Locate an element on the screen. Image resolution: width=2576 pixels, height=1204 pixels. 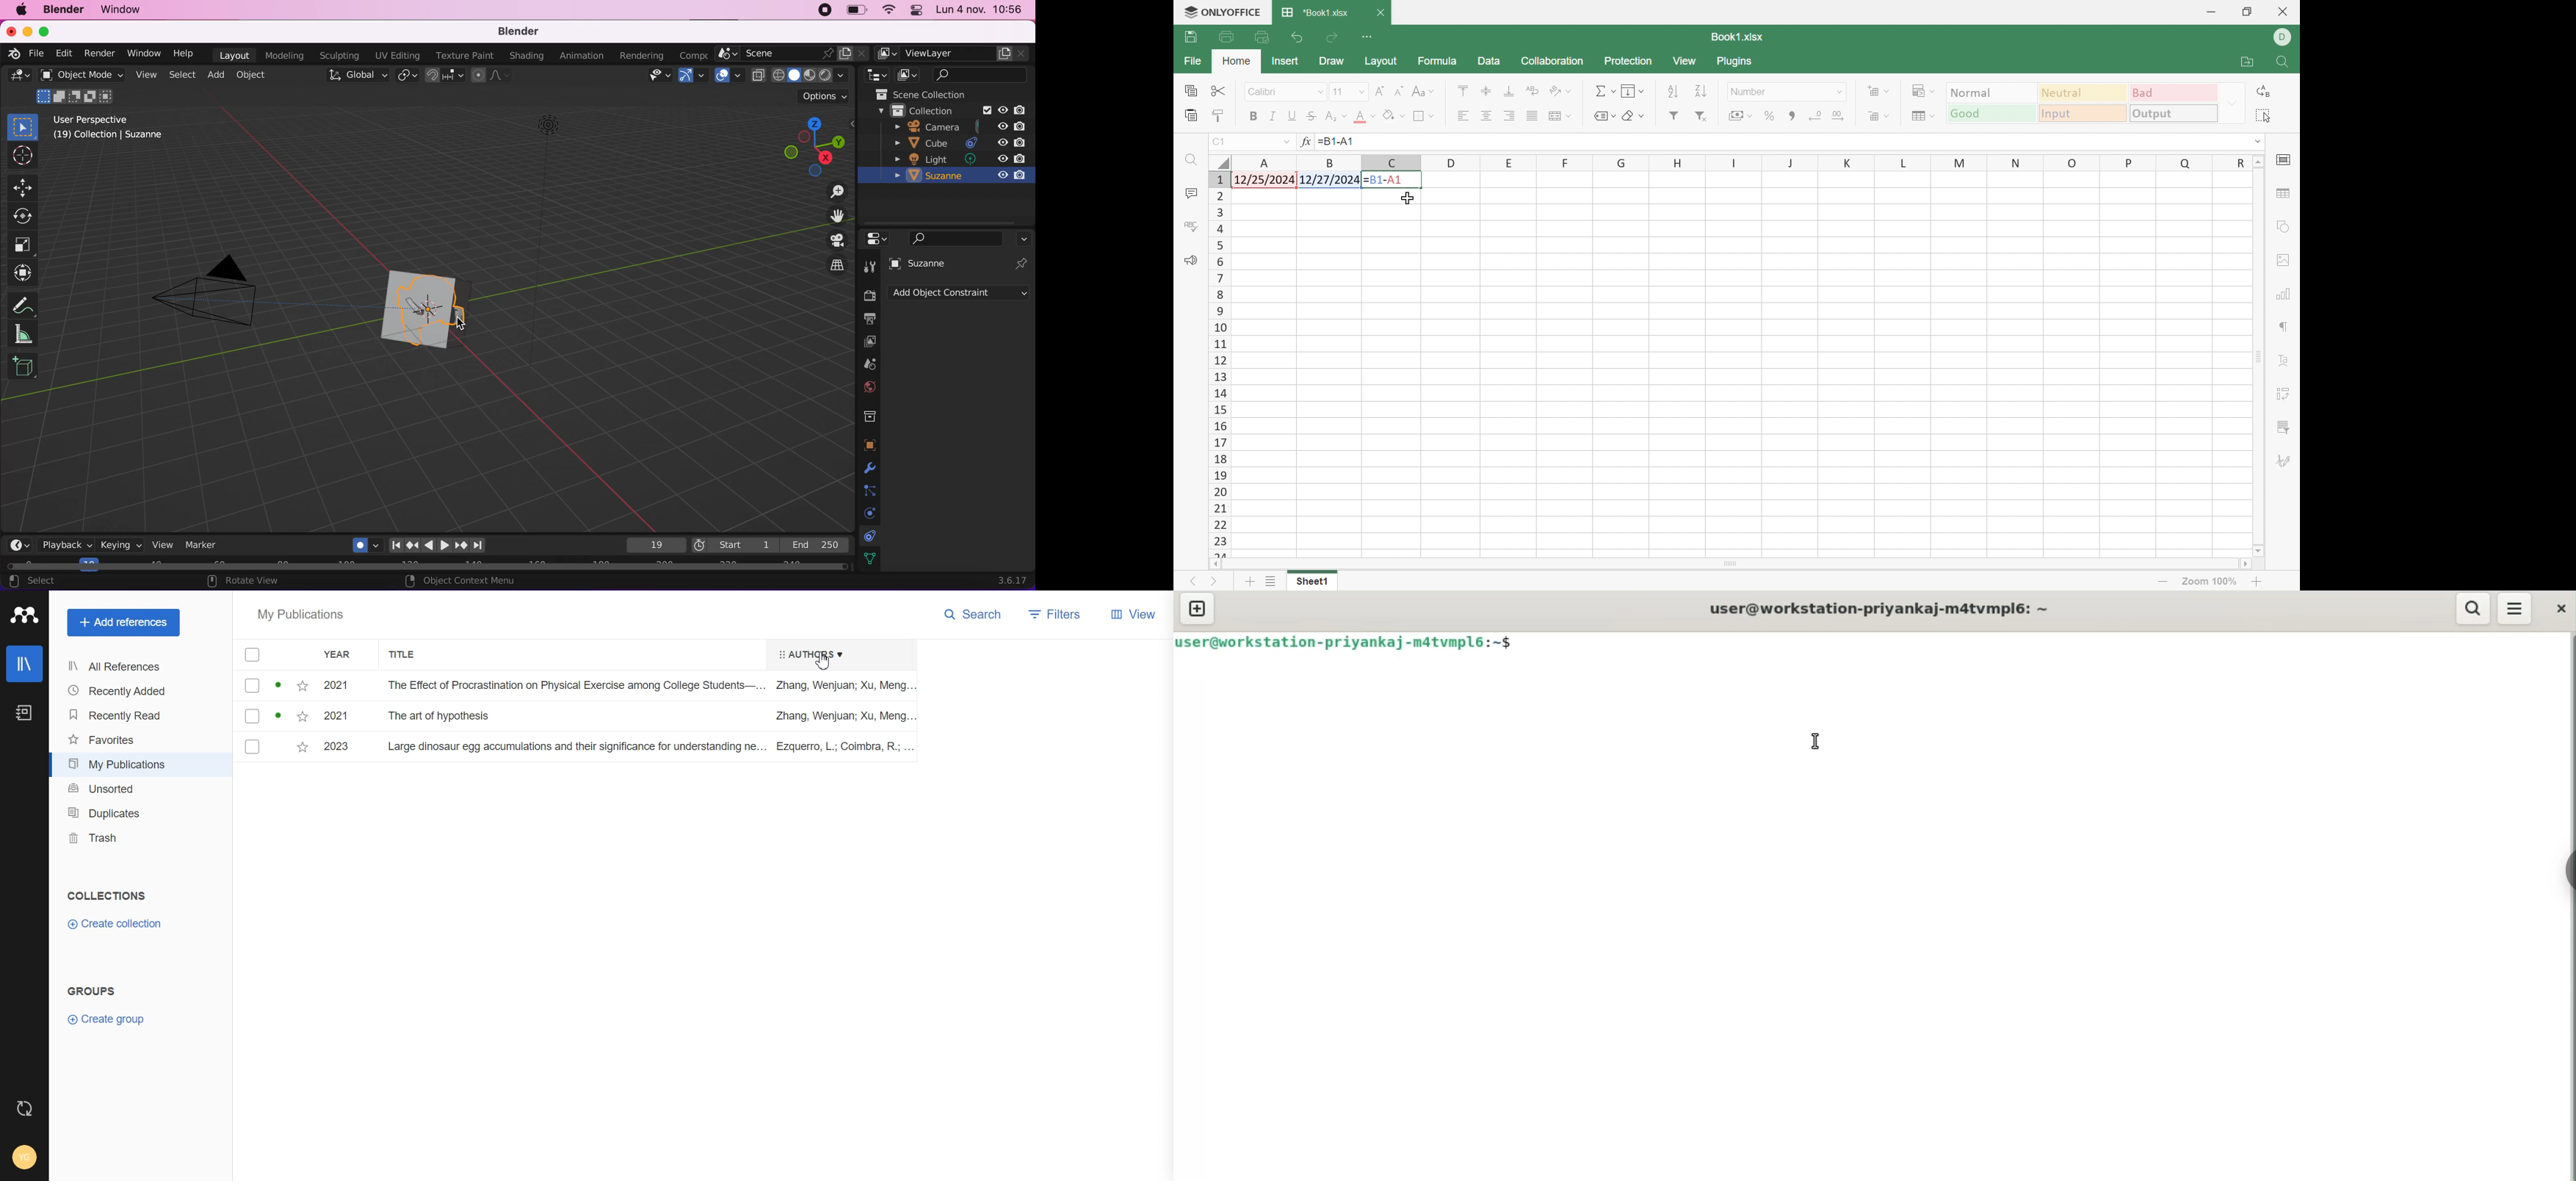
File is located at coordinates (1194, 61).